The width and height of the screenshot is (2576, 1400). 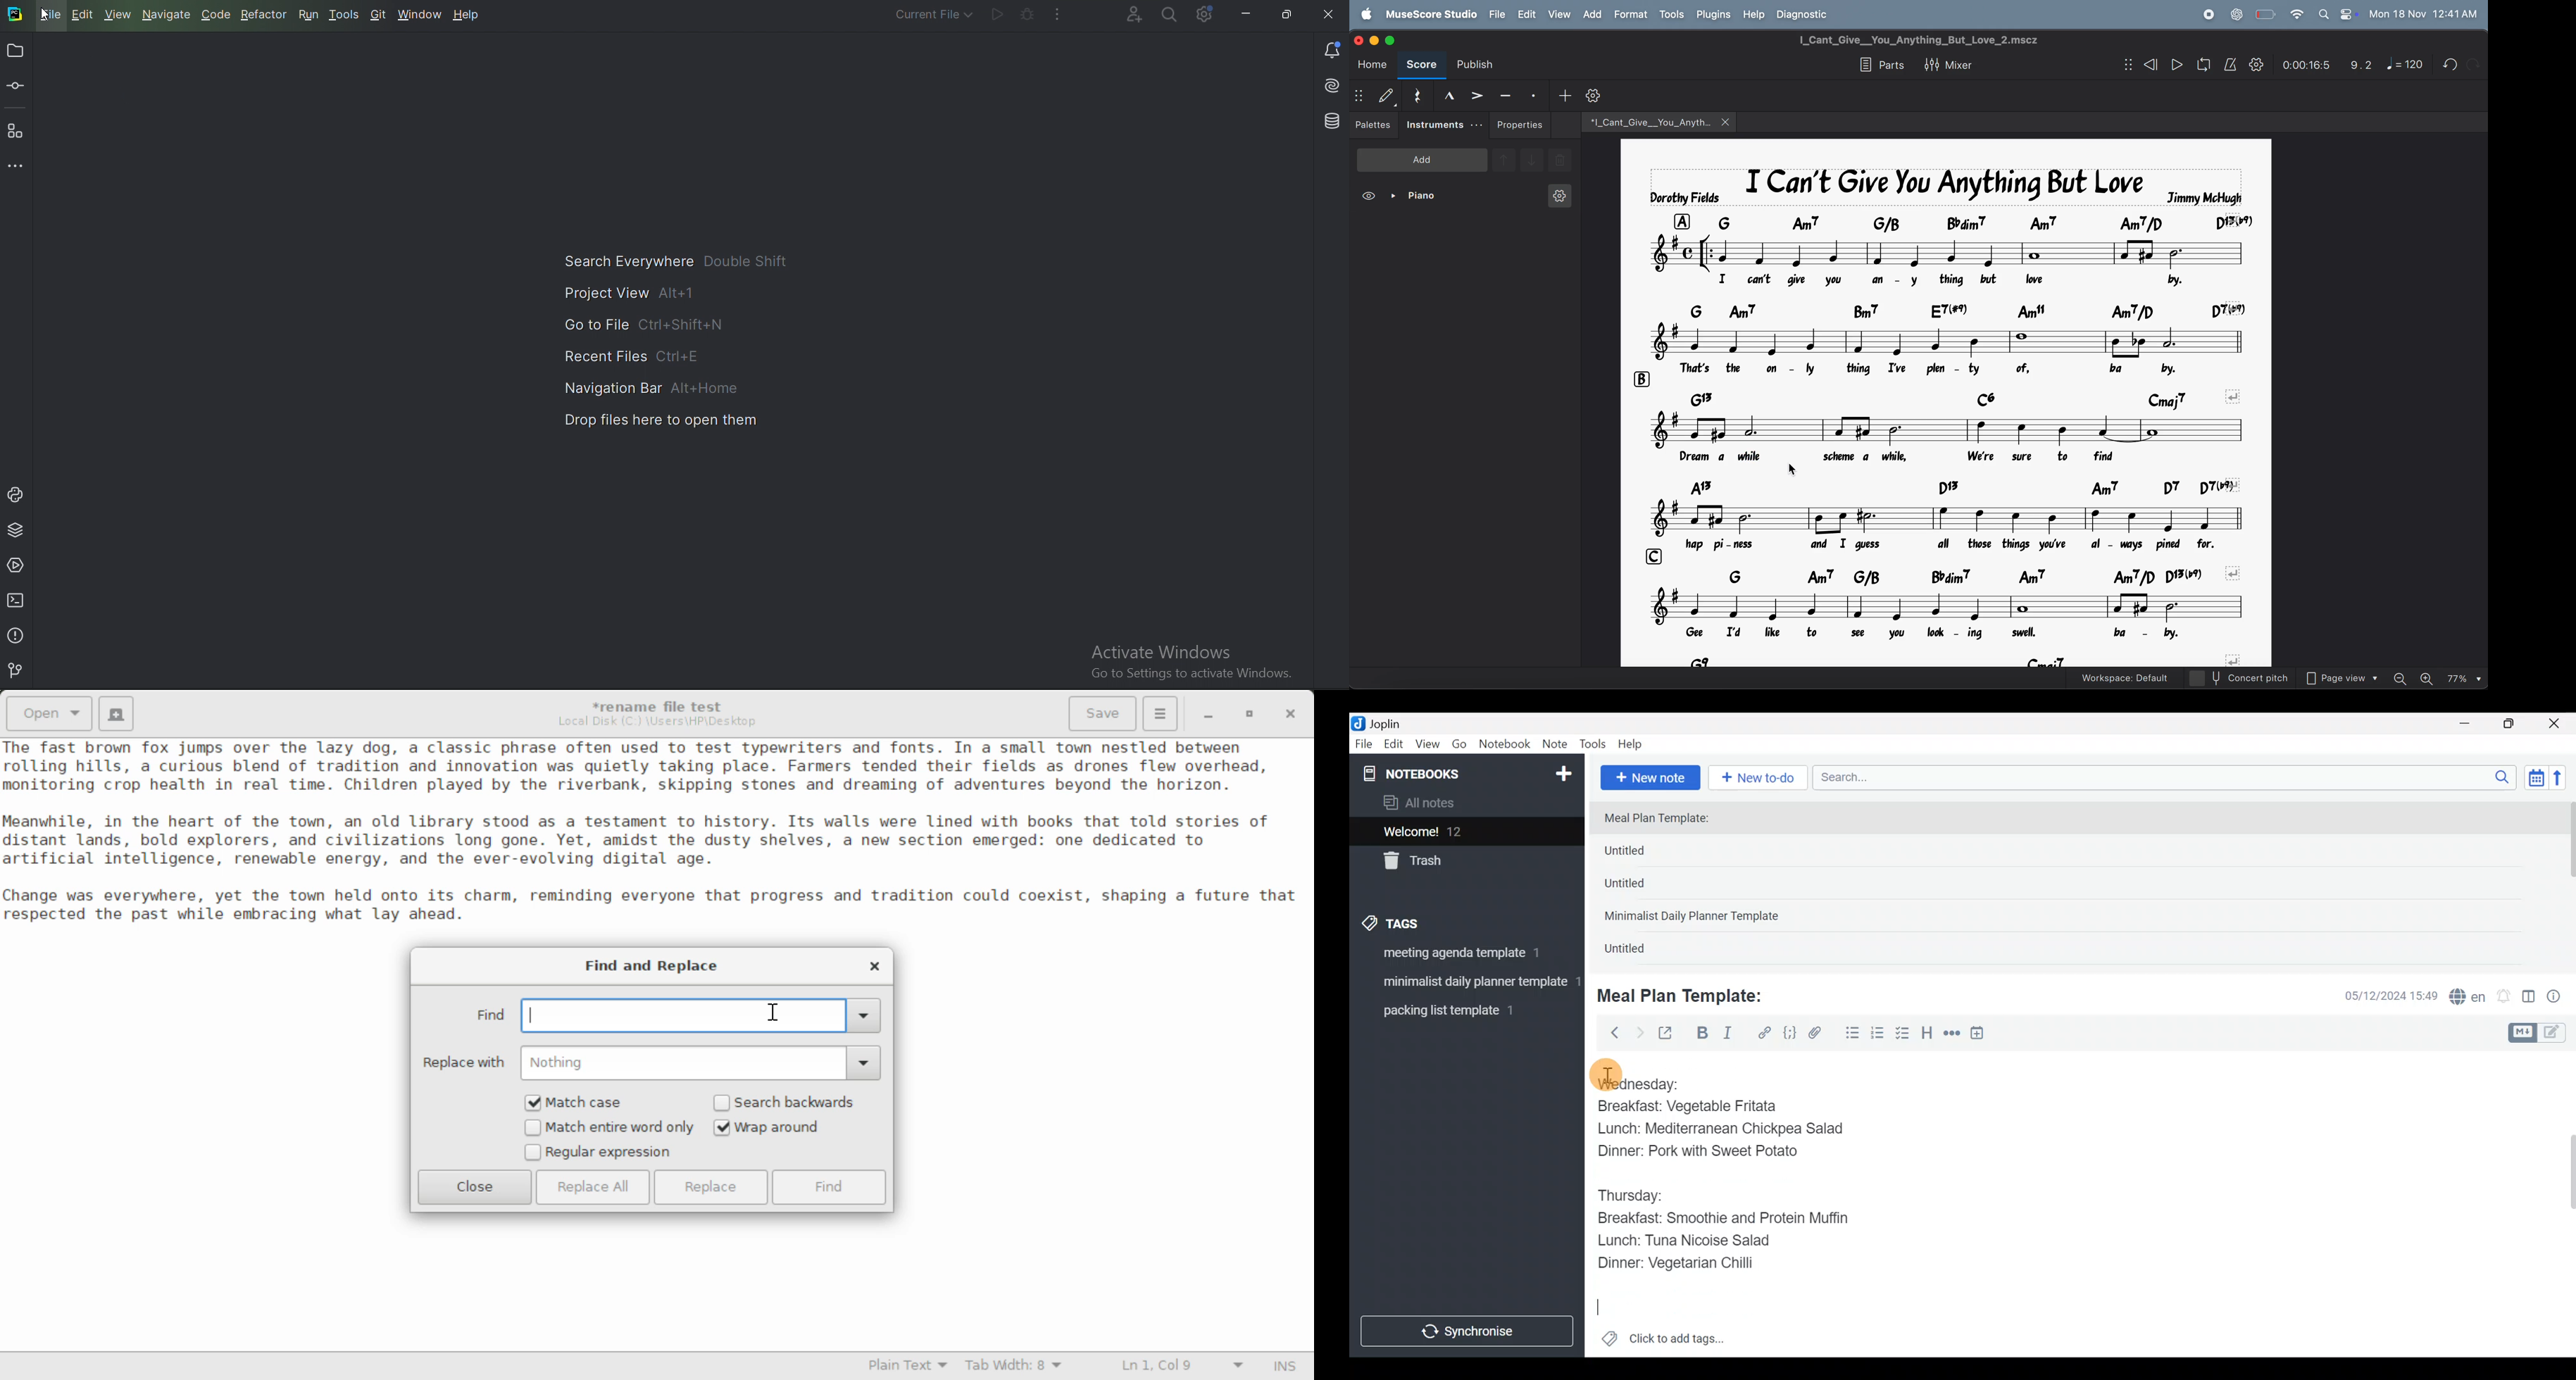 What do you see at coordinates (1662, 1343) in the screenshot?
I see `Click to add tags` at bounding box center [1662, 1343].